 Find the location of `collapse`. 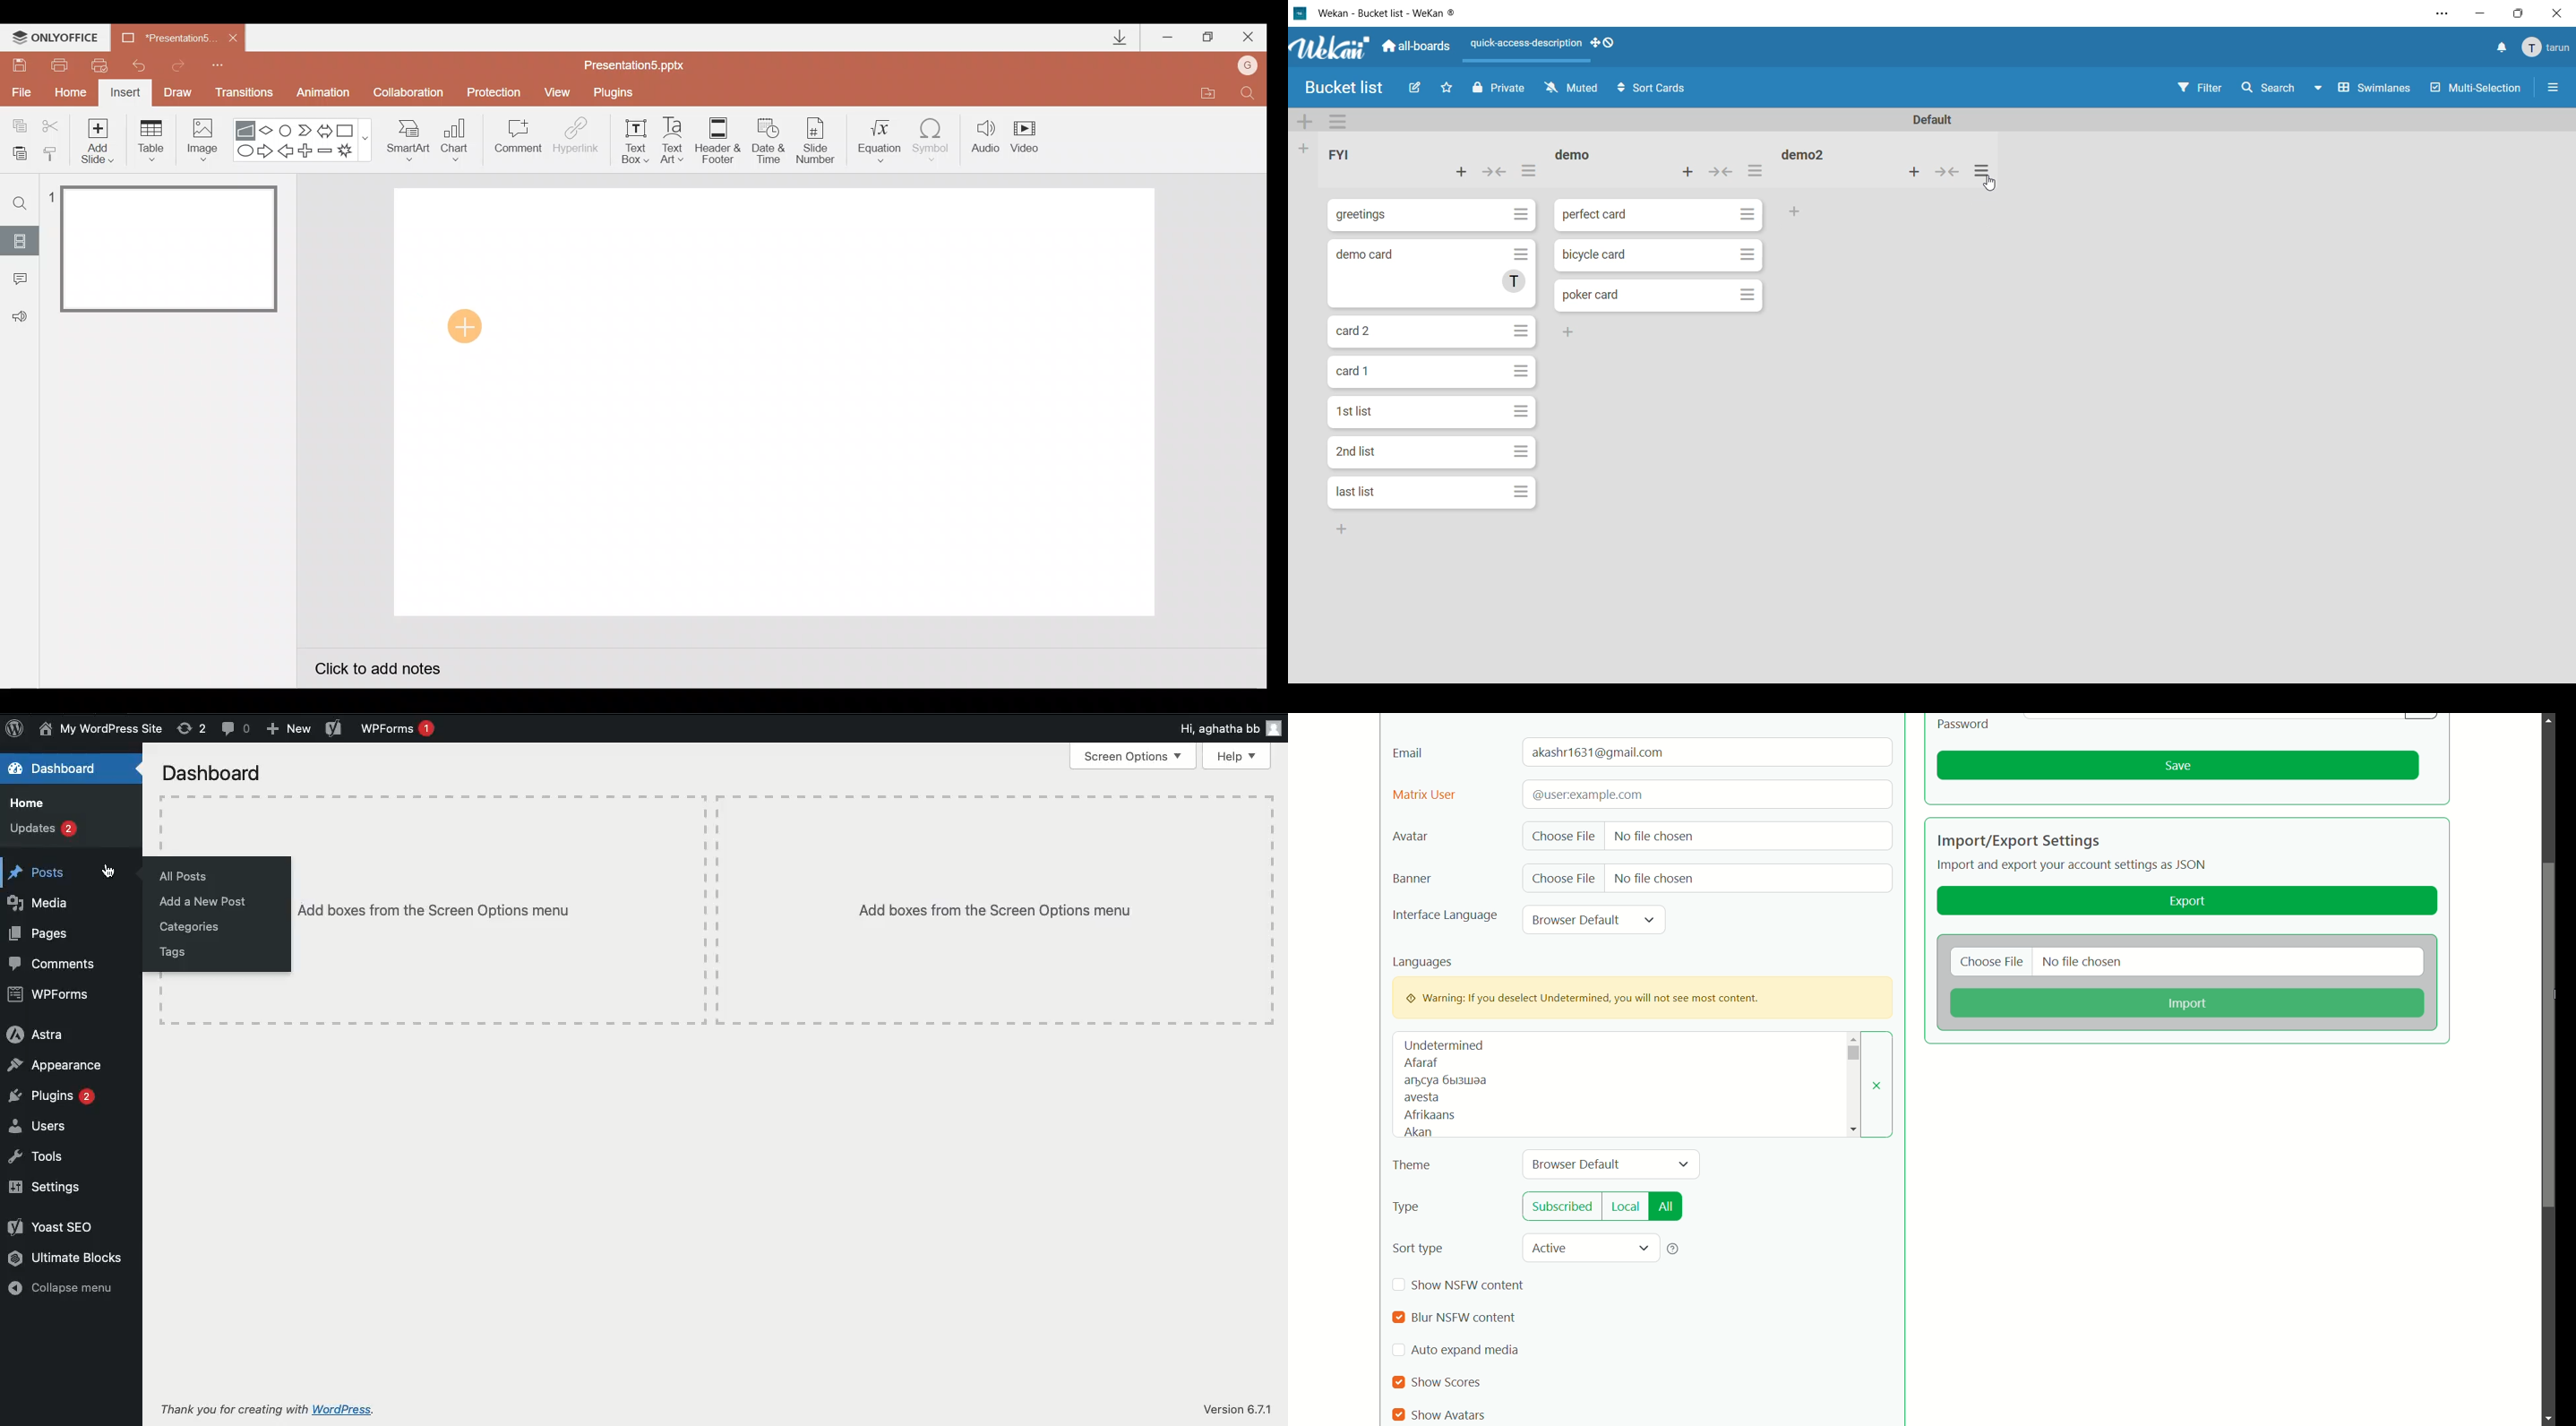

collapse is located at coordinates (1719, 172).